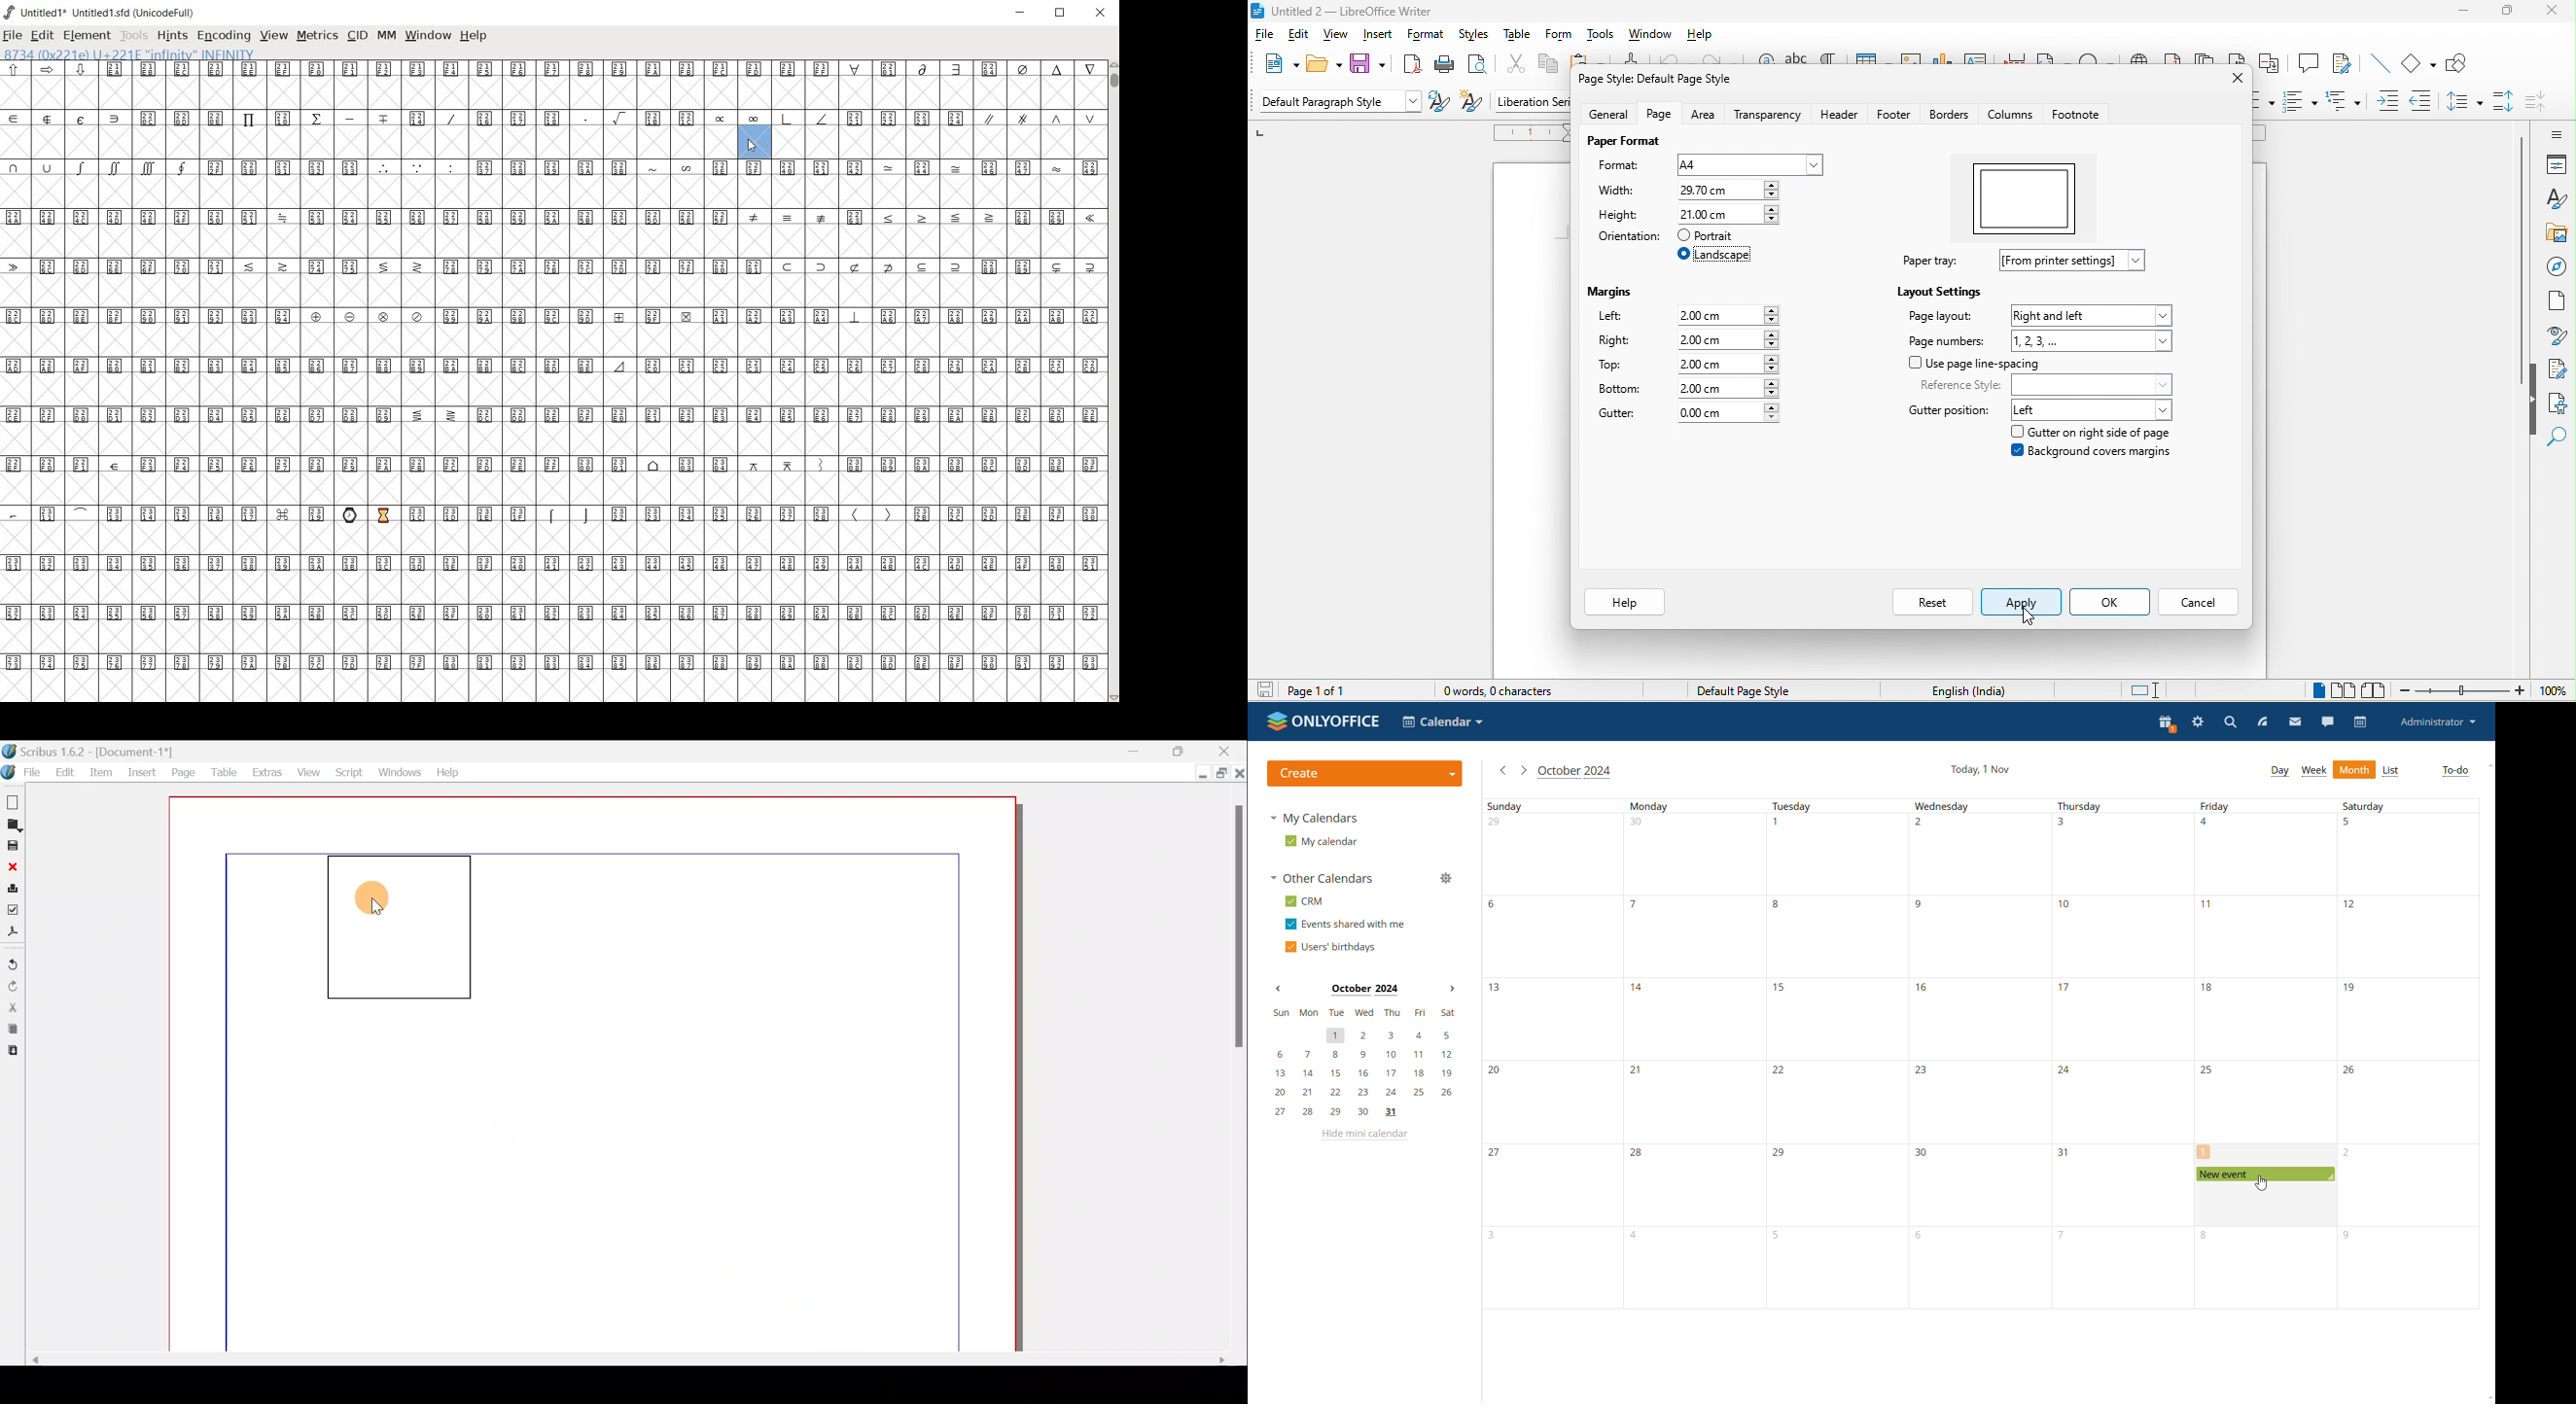 The image size is (2576, 1428). What do you see at coordinates (1978, 1054) in the screenshot?
I see `Wednesday` at bounding box center [1978, 1054].